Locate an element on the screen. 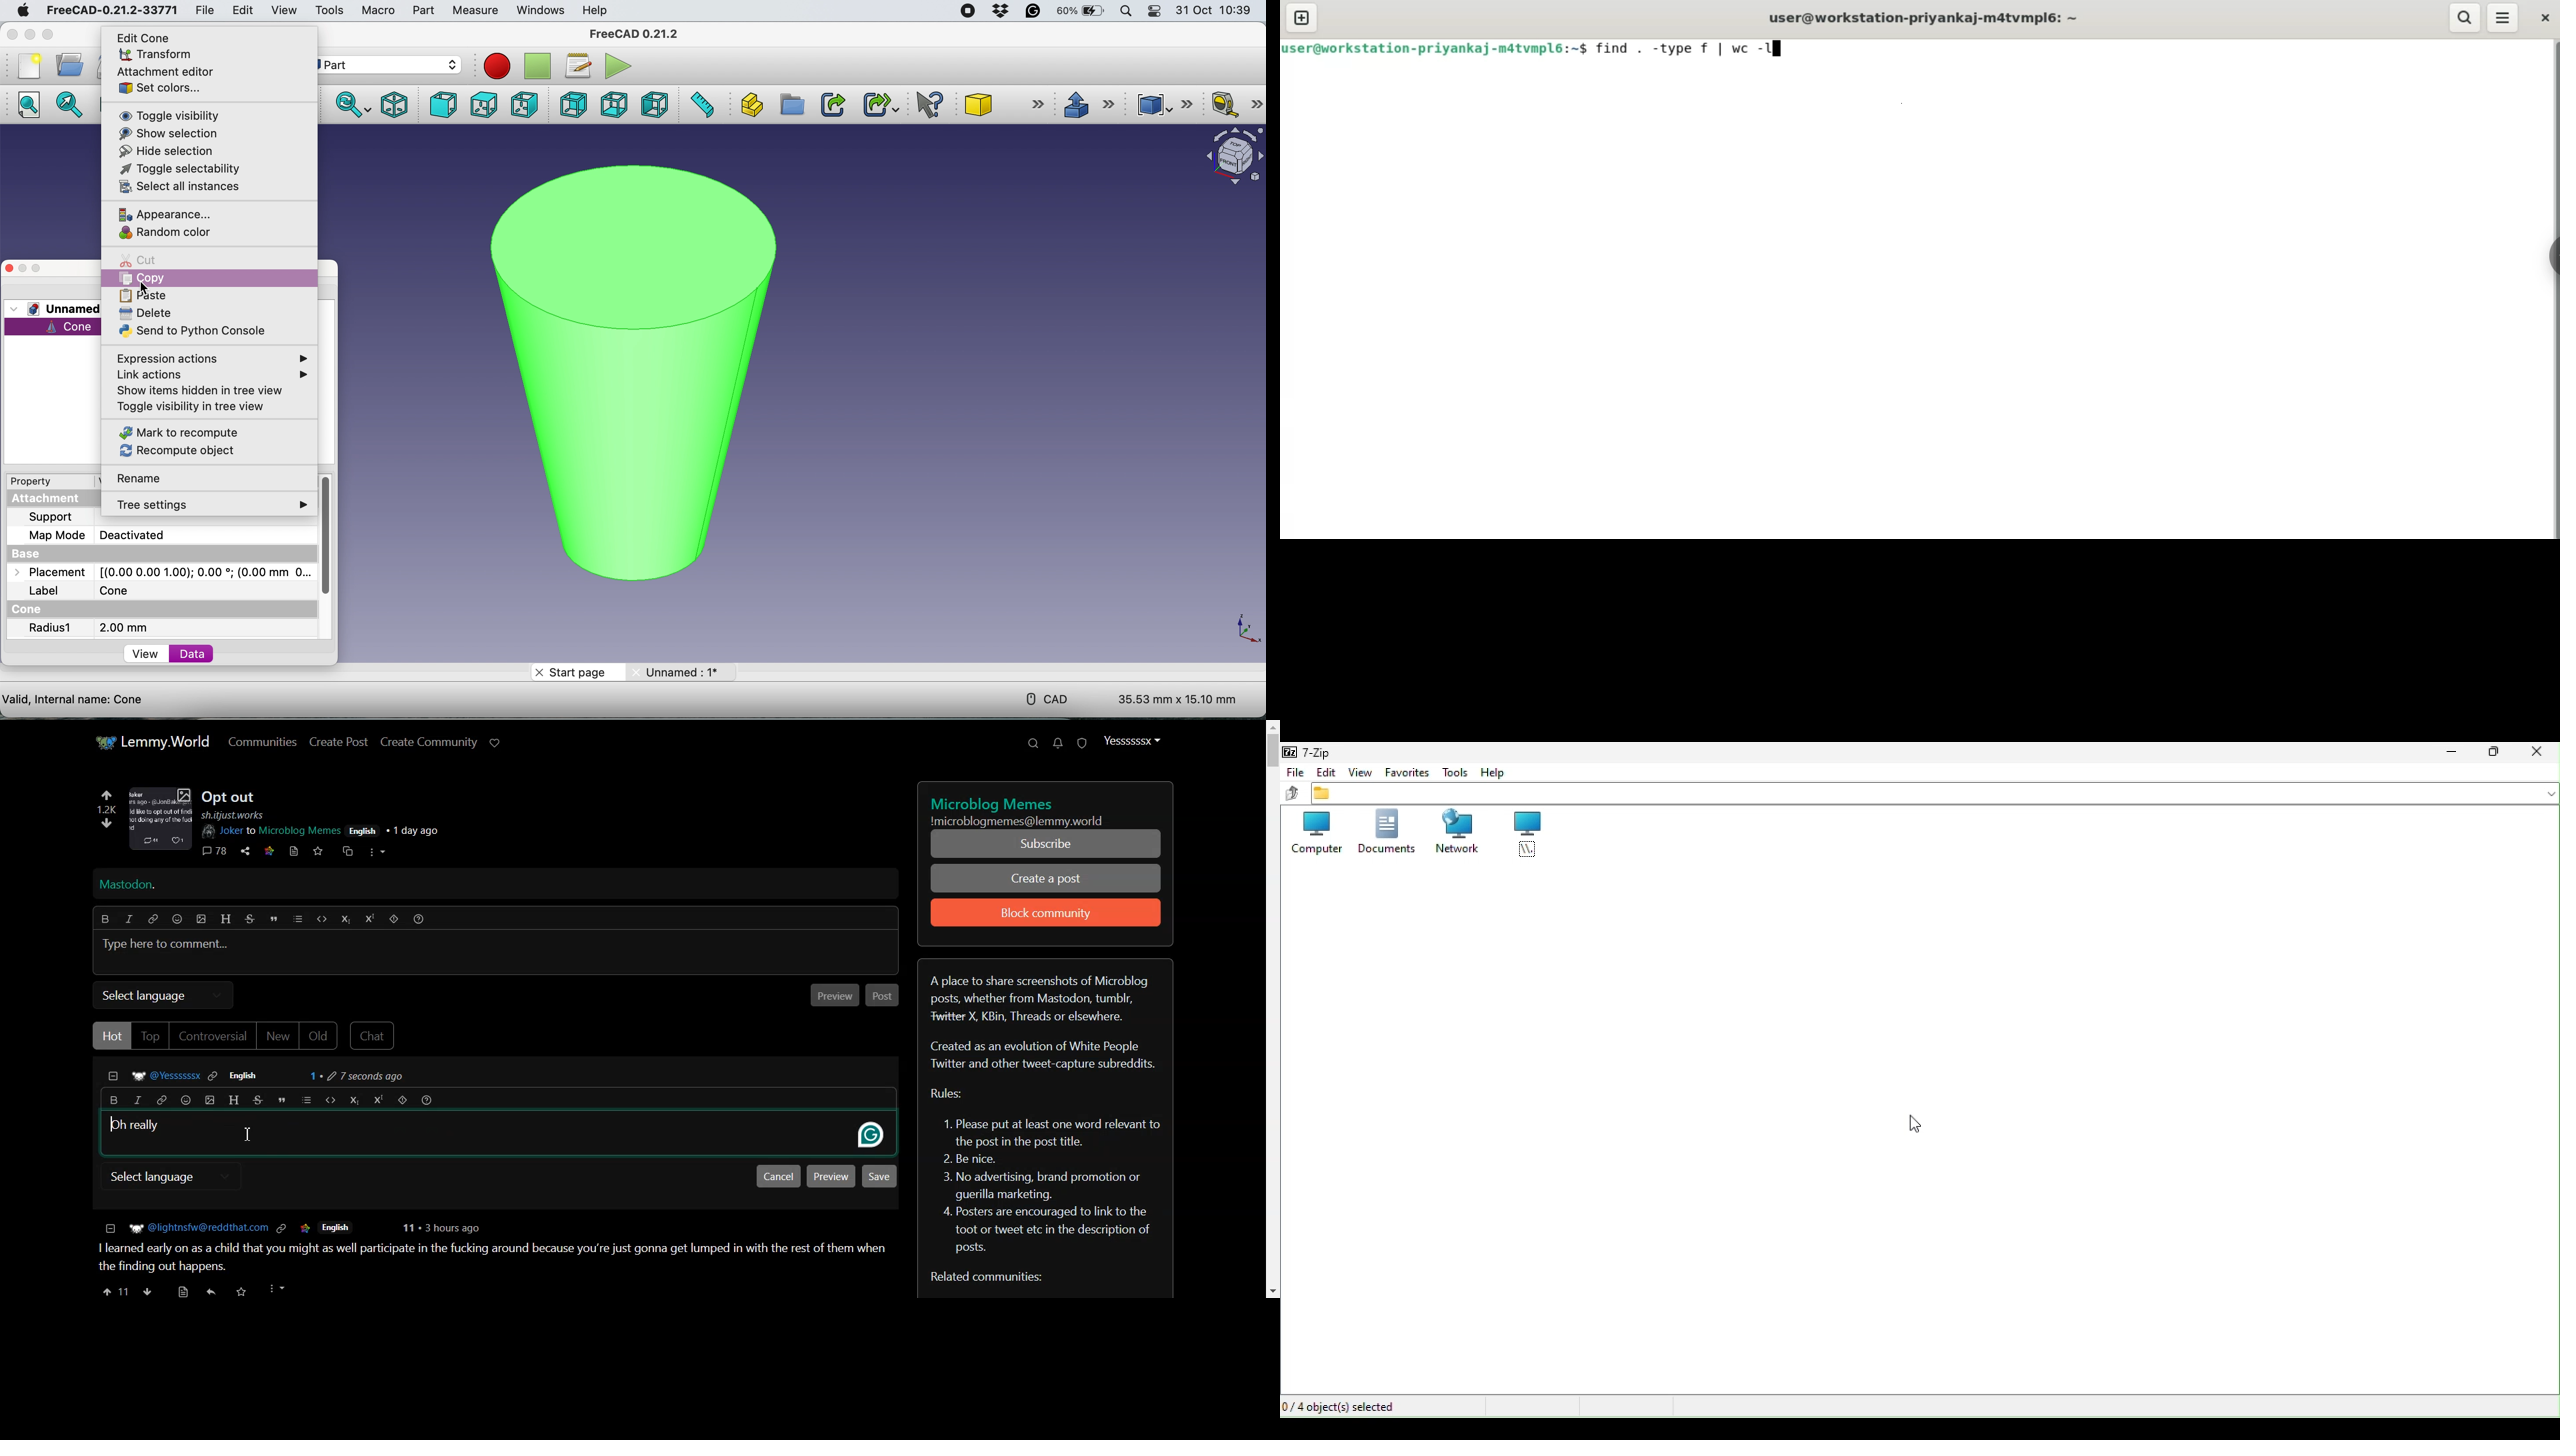 The width and height of the screenshot is (2576, 1456). Home page is located at coordinates (152, 740).